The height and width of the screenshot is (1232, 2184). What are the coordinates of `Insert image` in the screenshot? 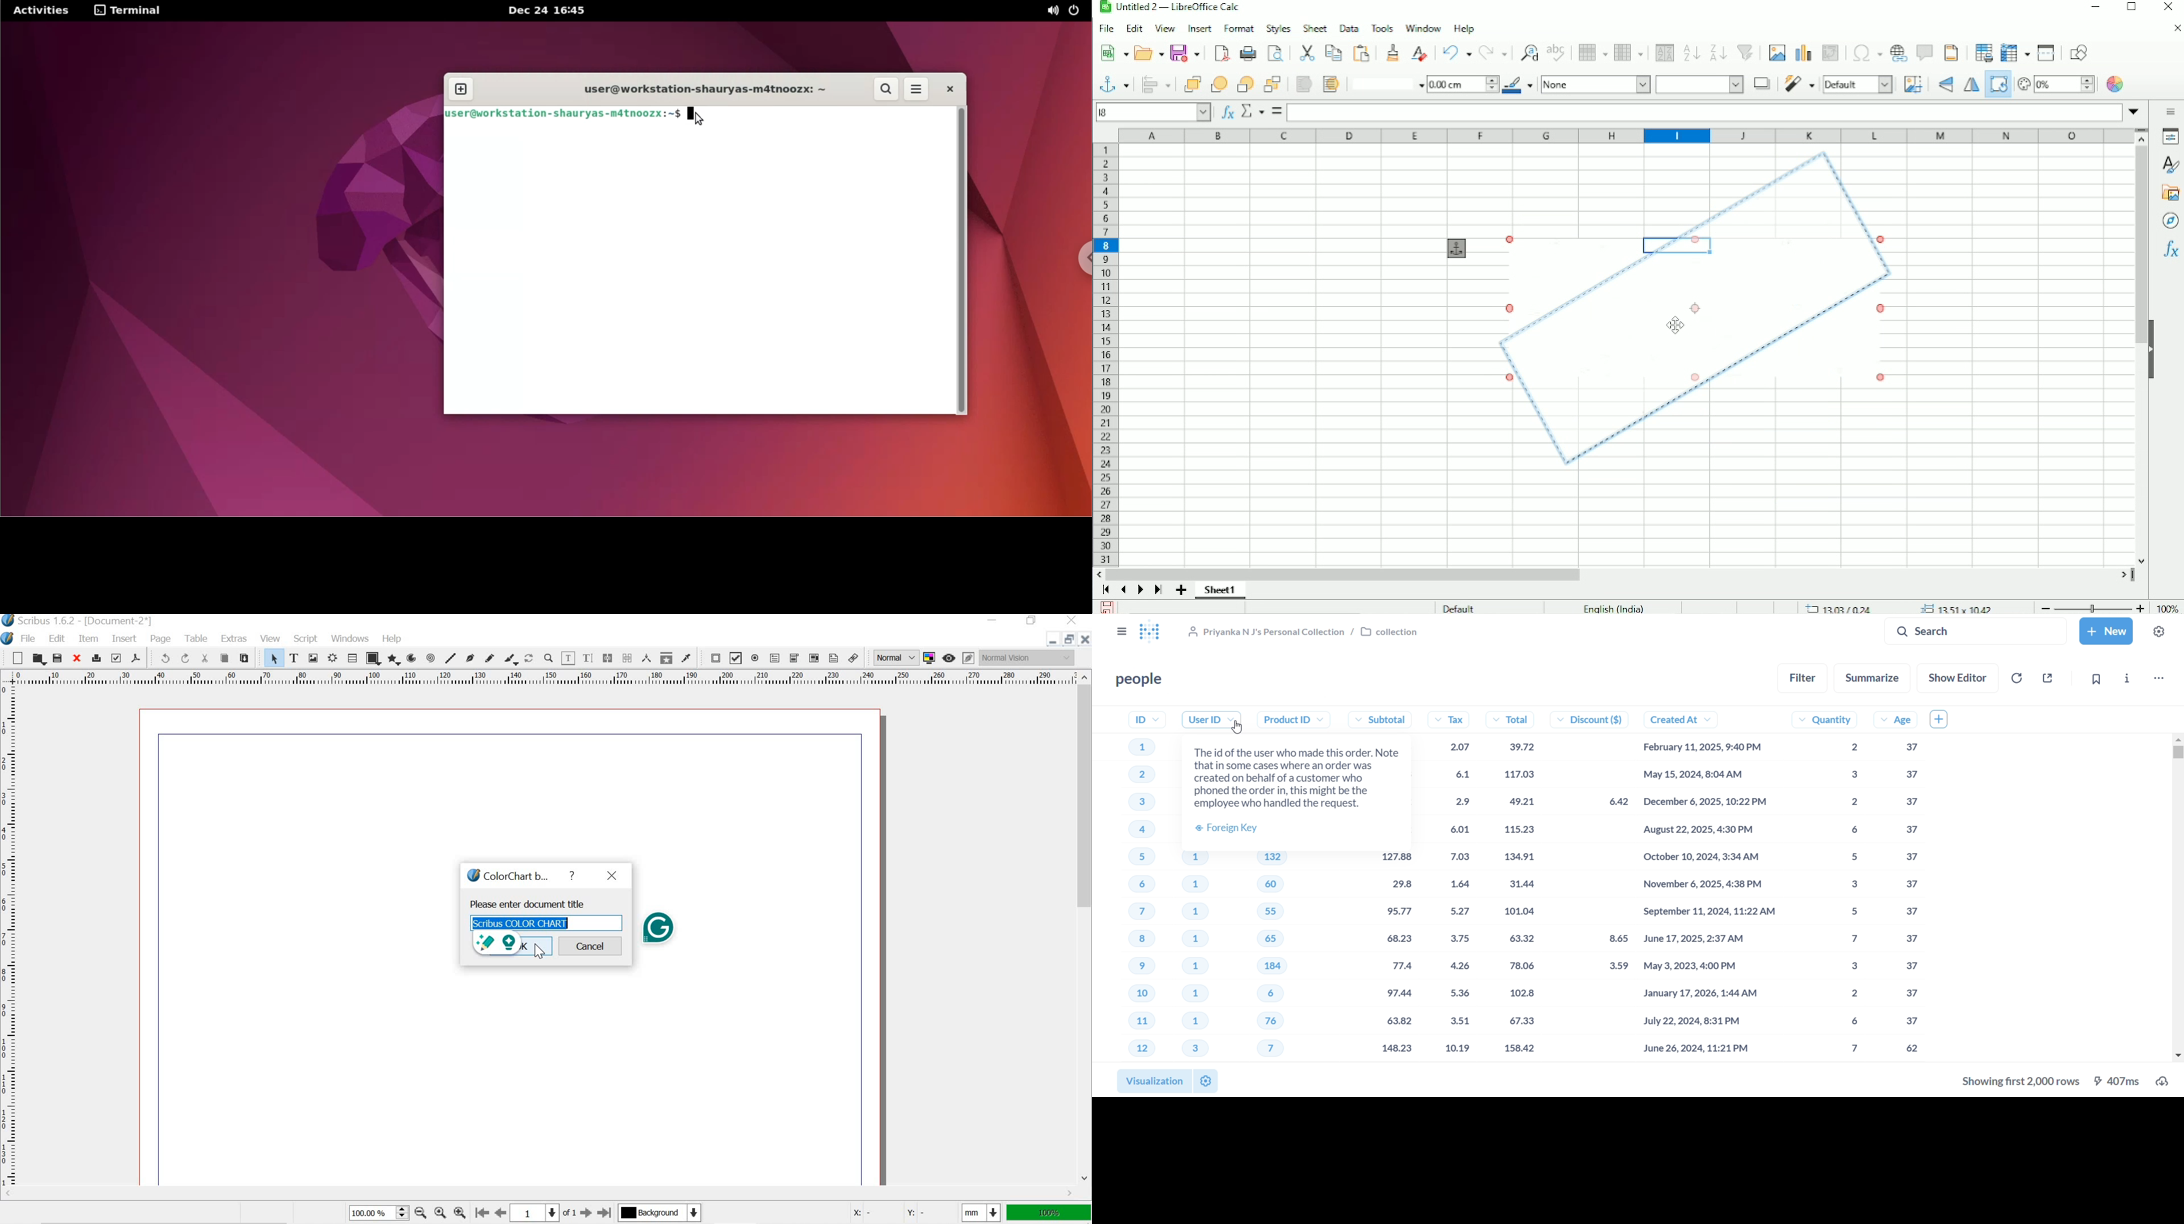 It's located at (1776, 53).